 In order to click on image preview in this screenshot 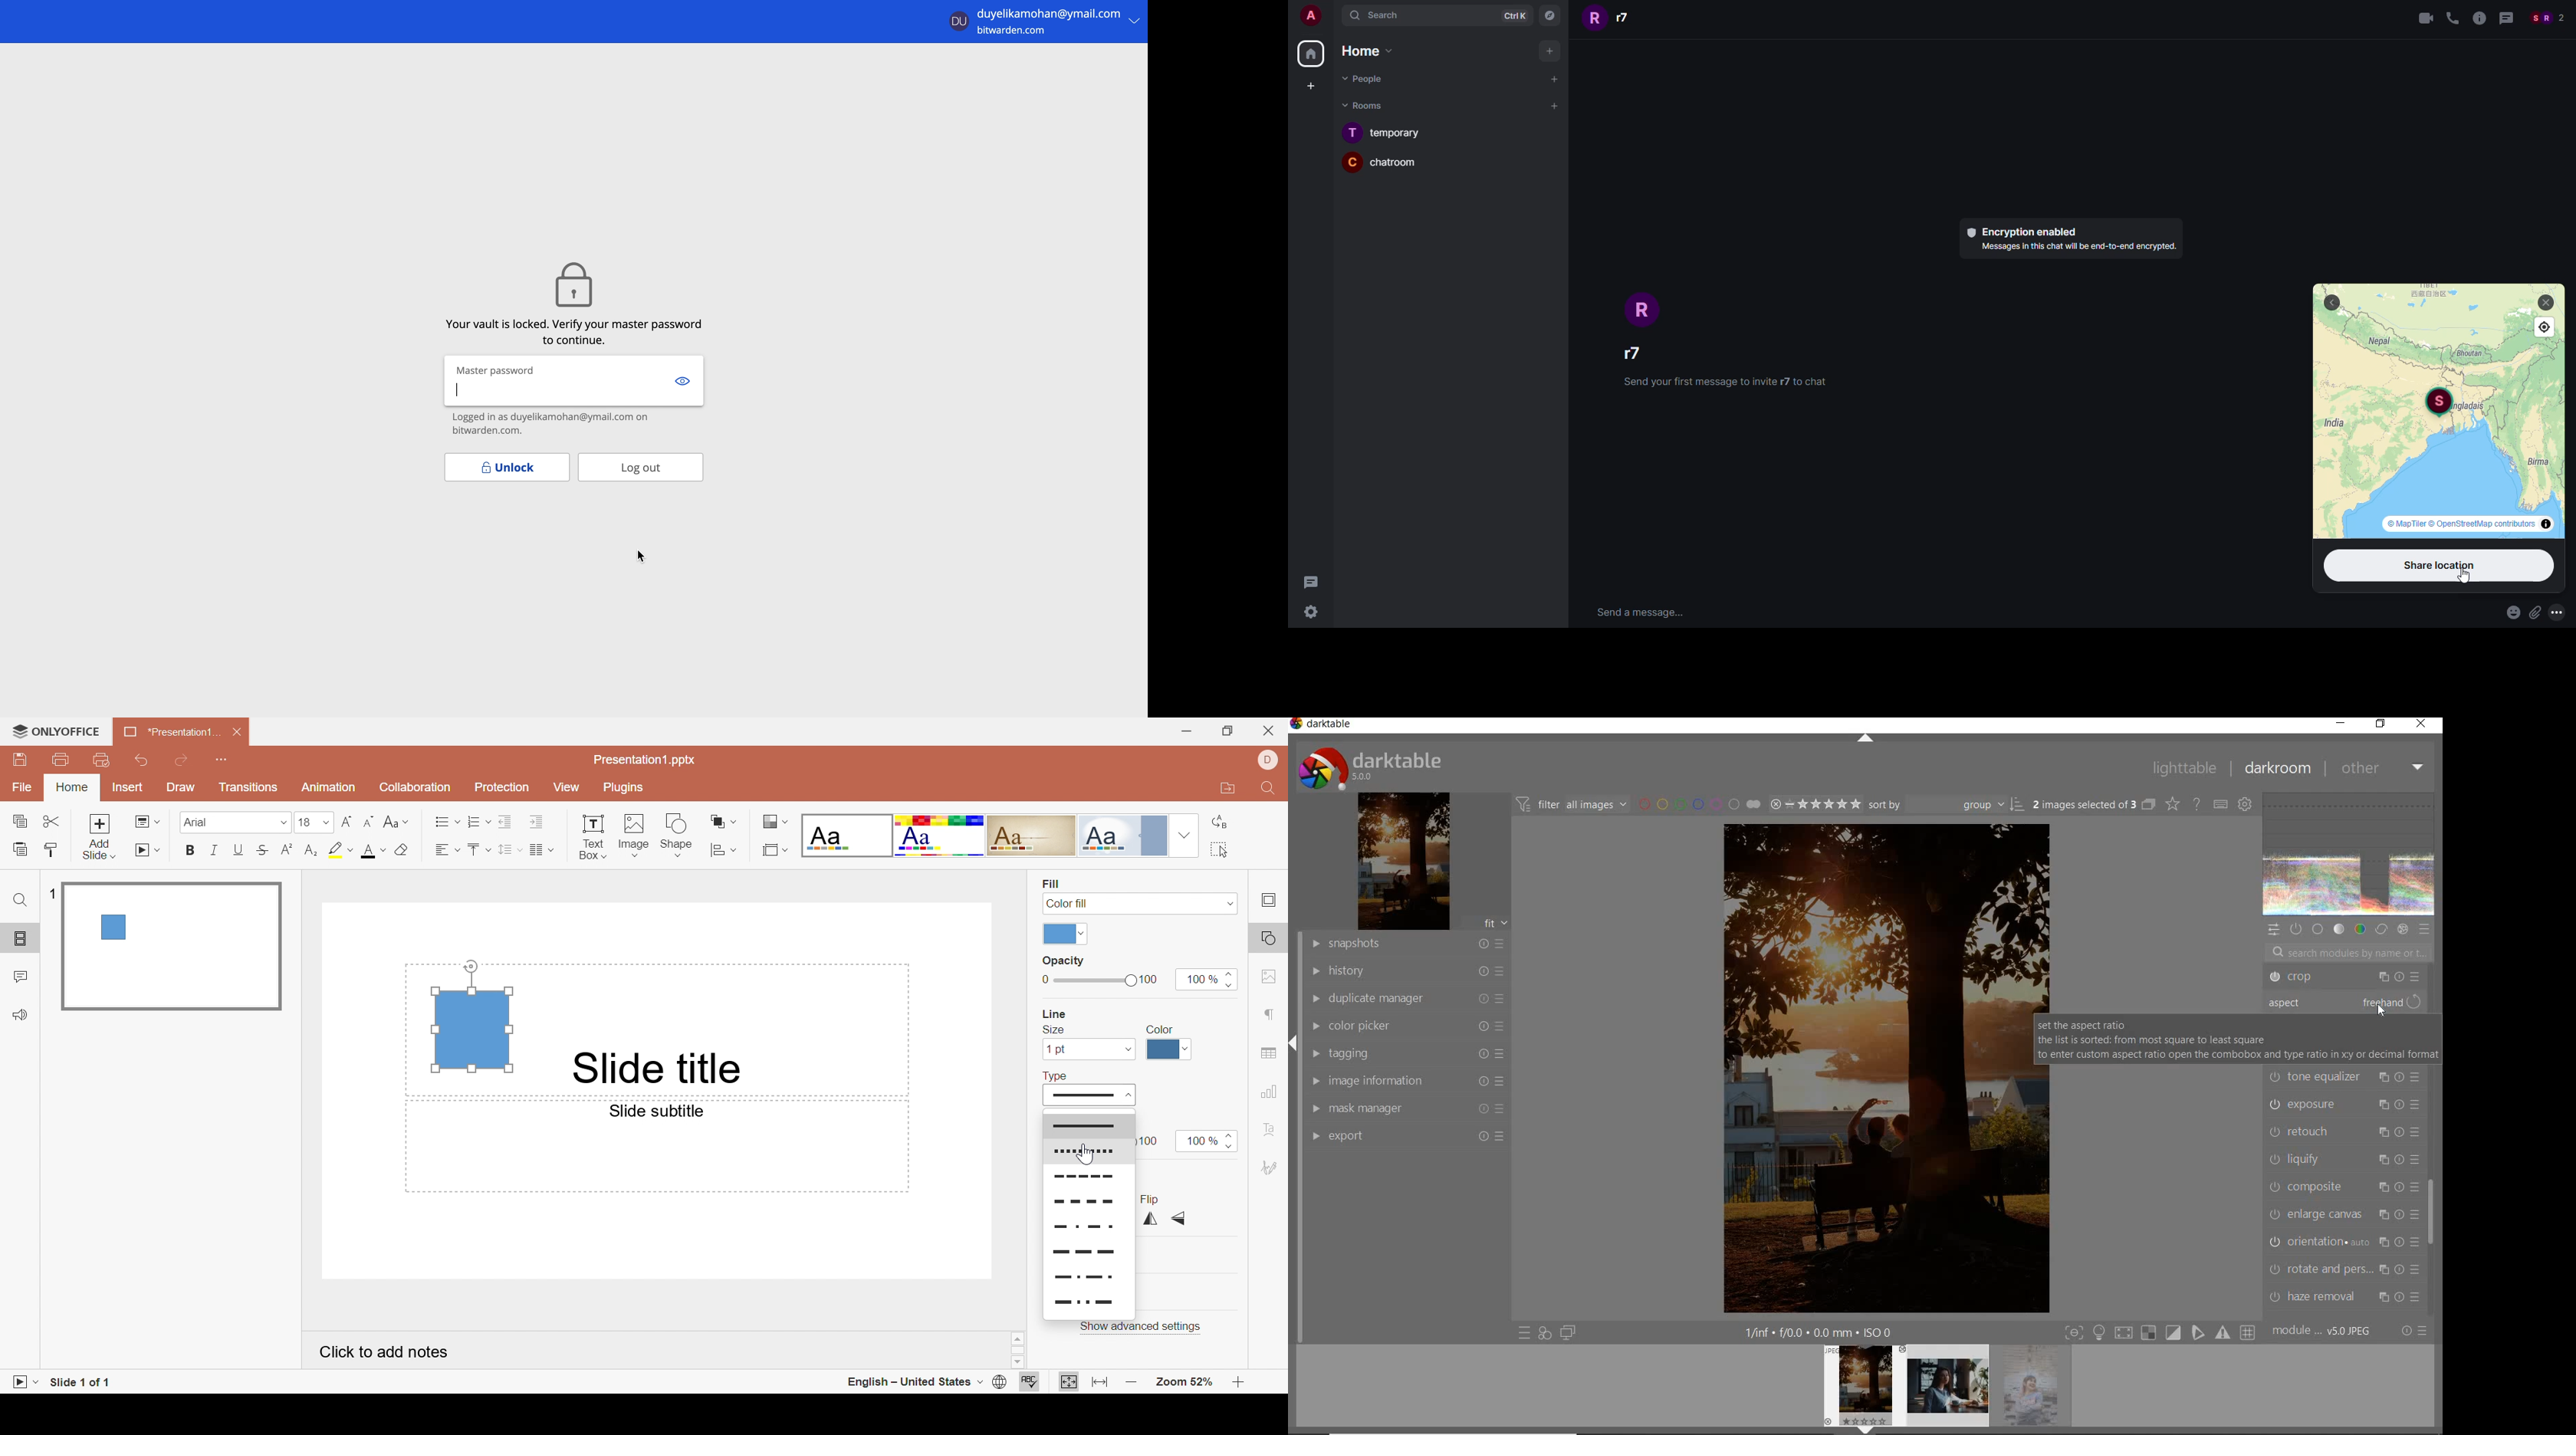, I will do `click(1947, 1390)`.